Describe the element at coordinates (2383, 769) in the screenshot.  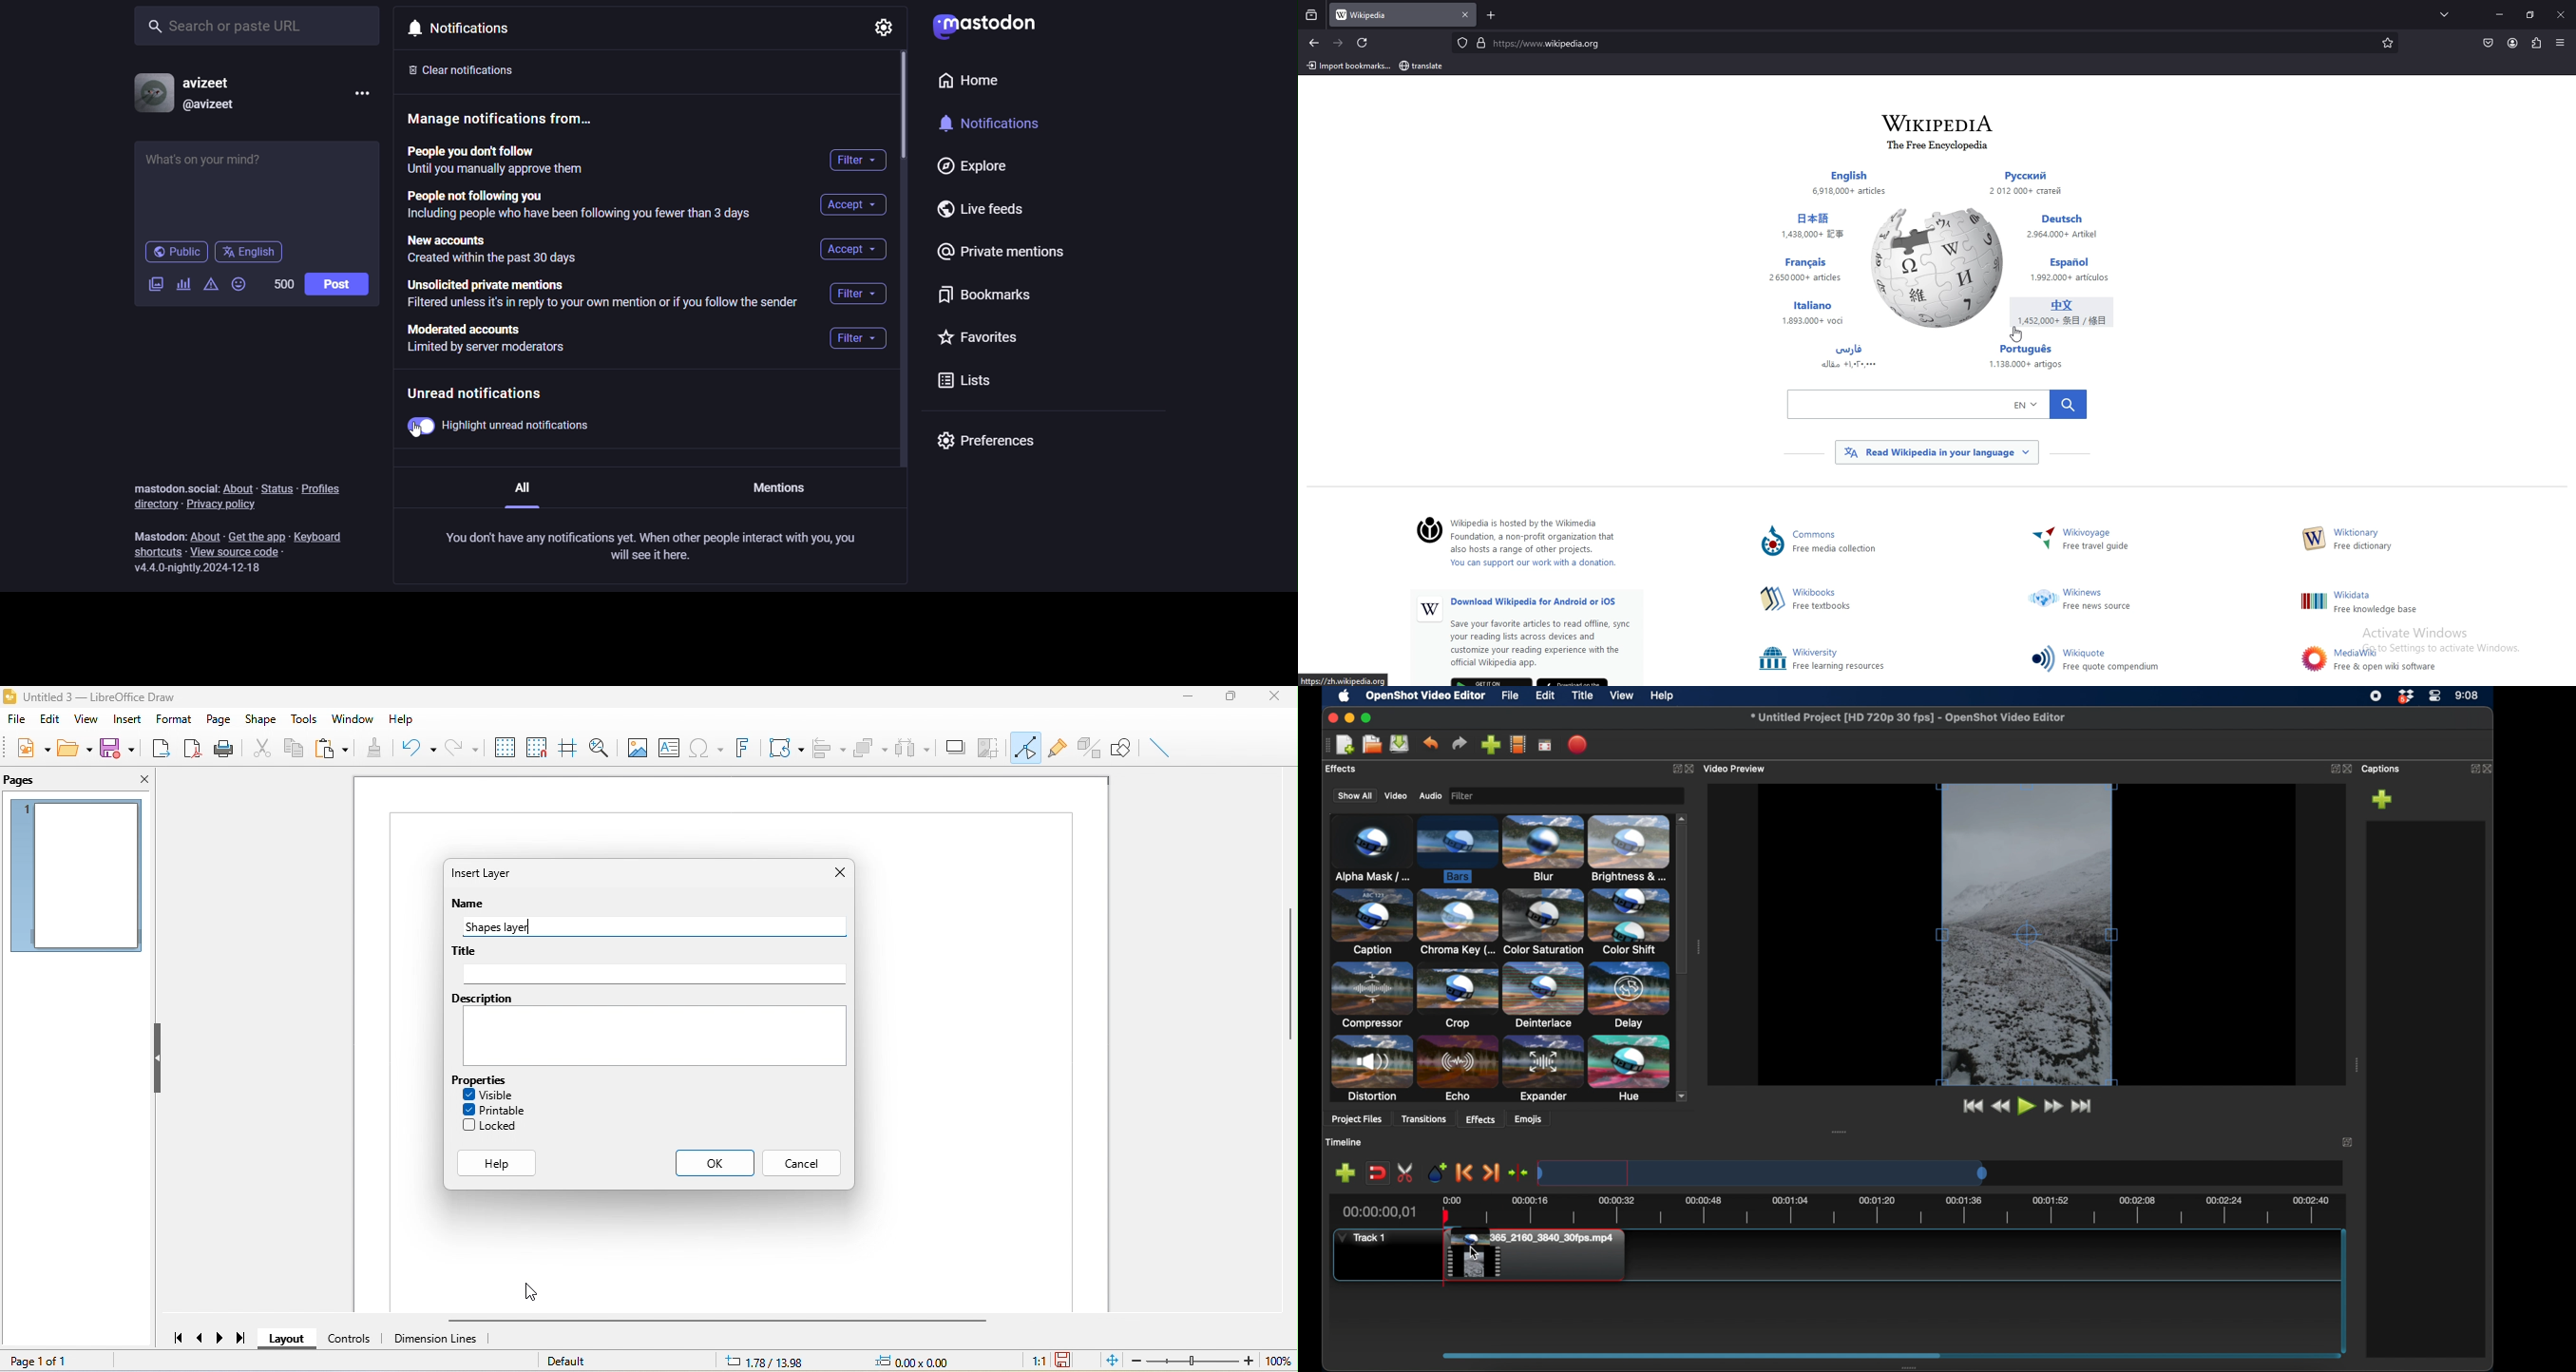
I see `captions` at that location.